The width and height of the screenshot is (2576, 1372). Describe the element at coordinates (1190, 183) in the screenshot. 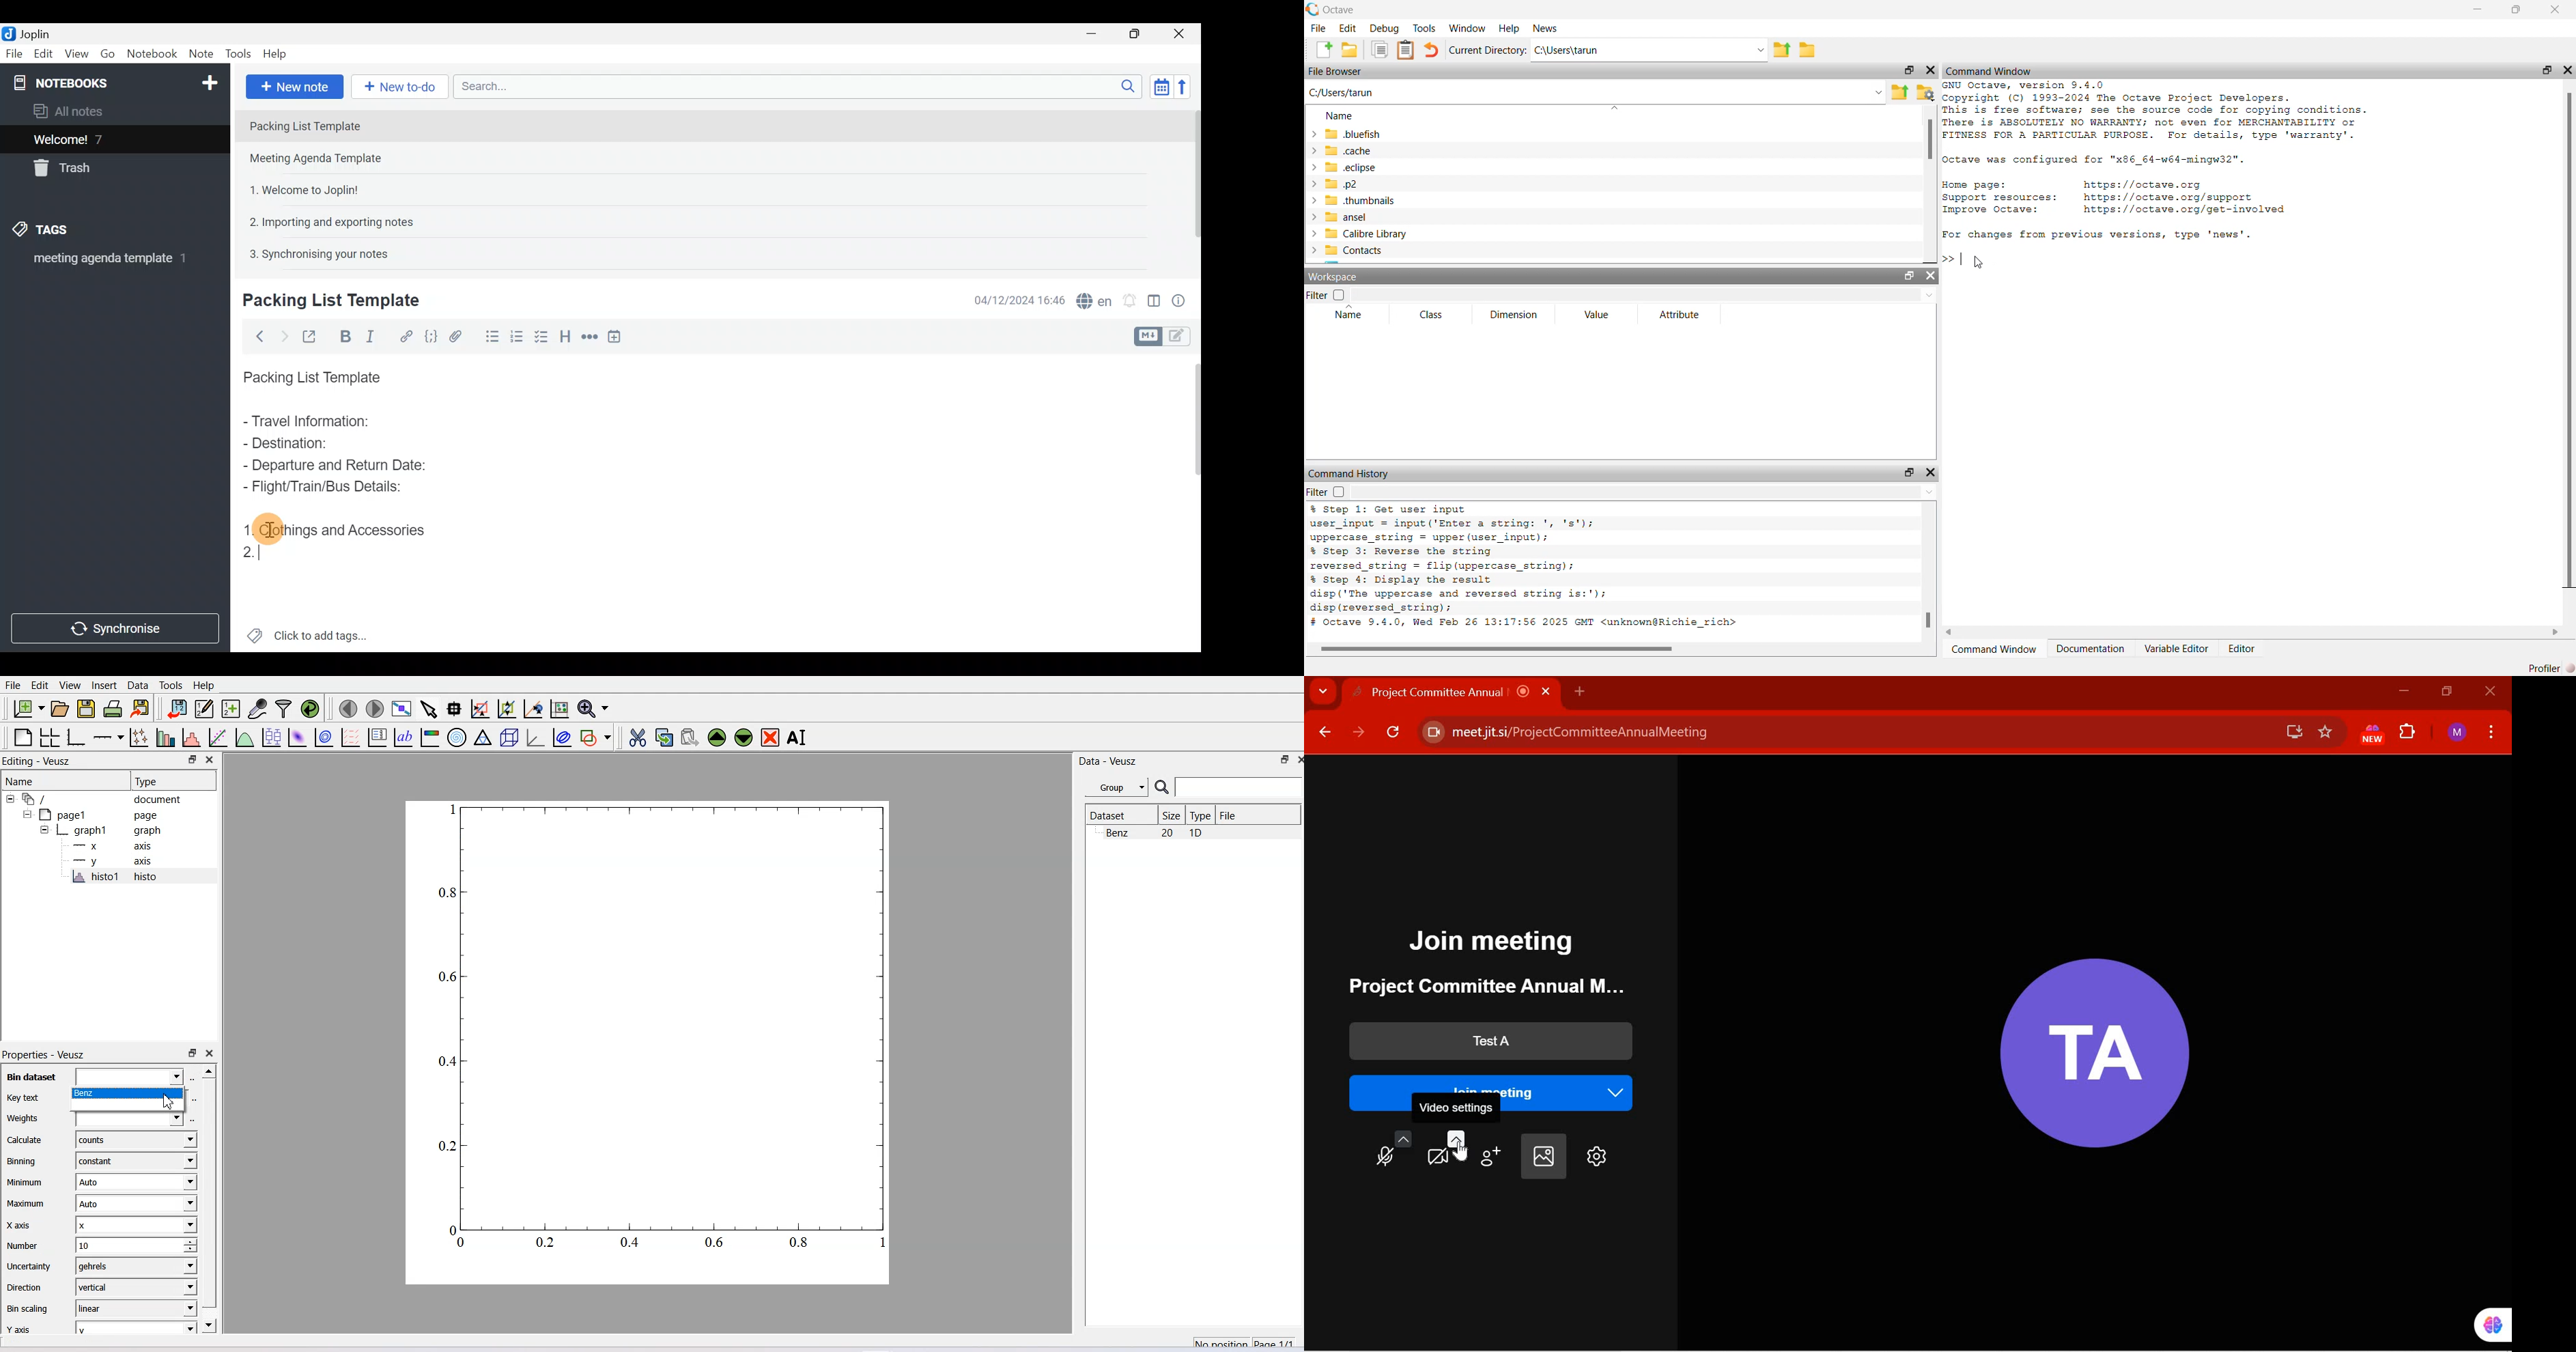

I see `Scroll bar` at that location.